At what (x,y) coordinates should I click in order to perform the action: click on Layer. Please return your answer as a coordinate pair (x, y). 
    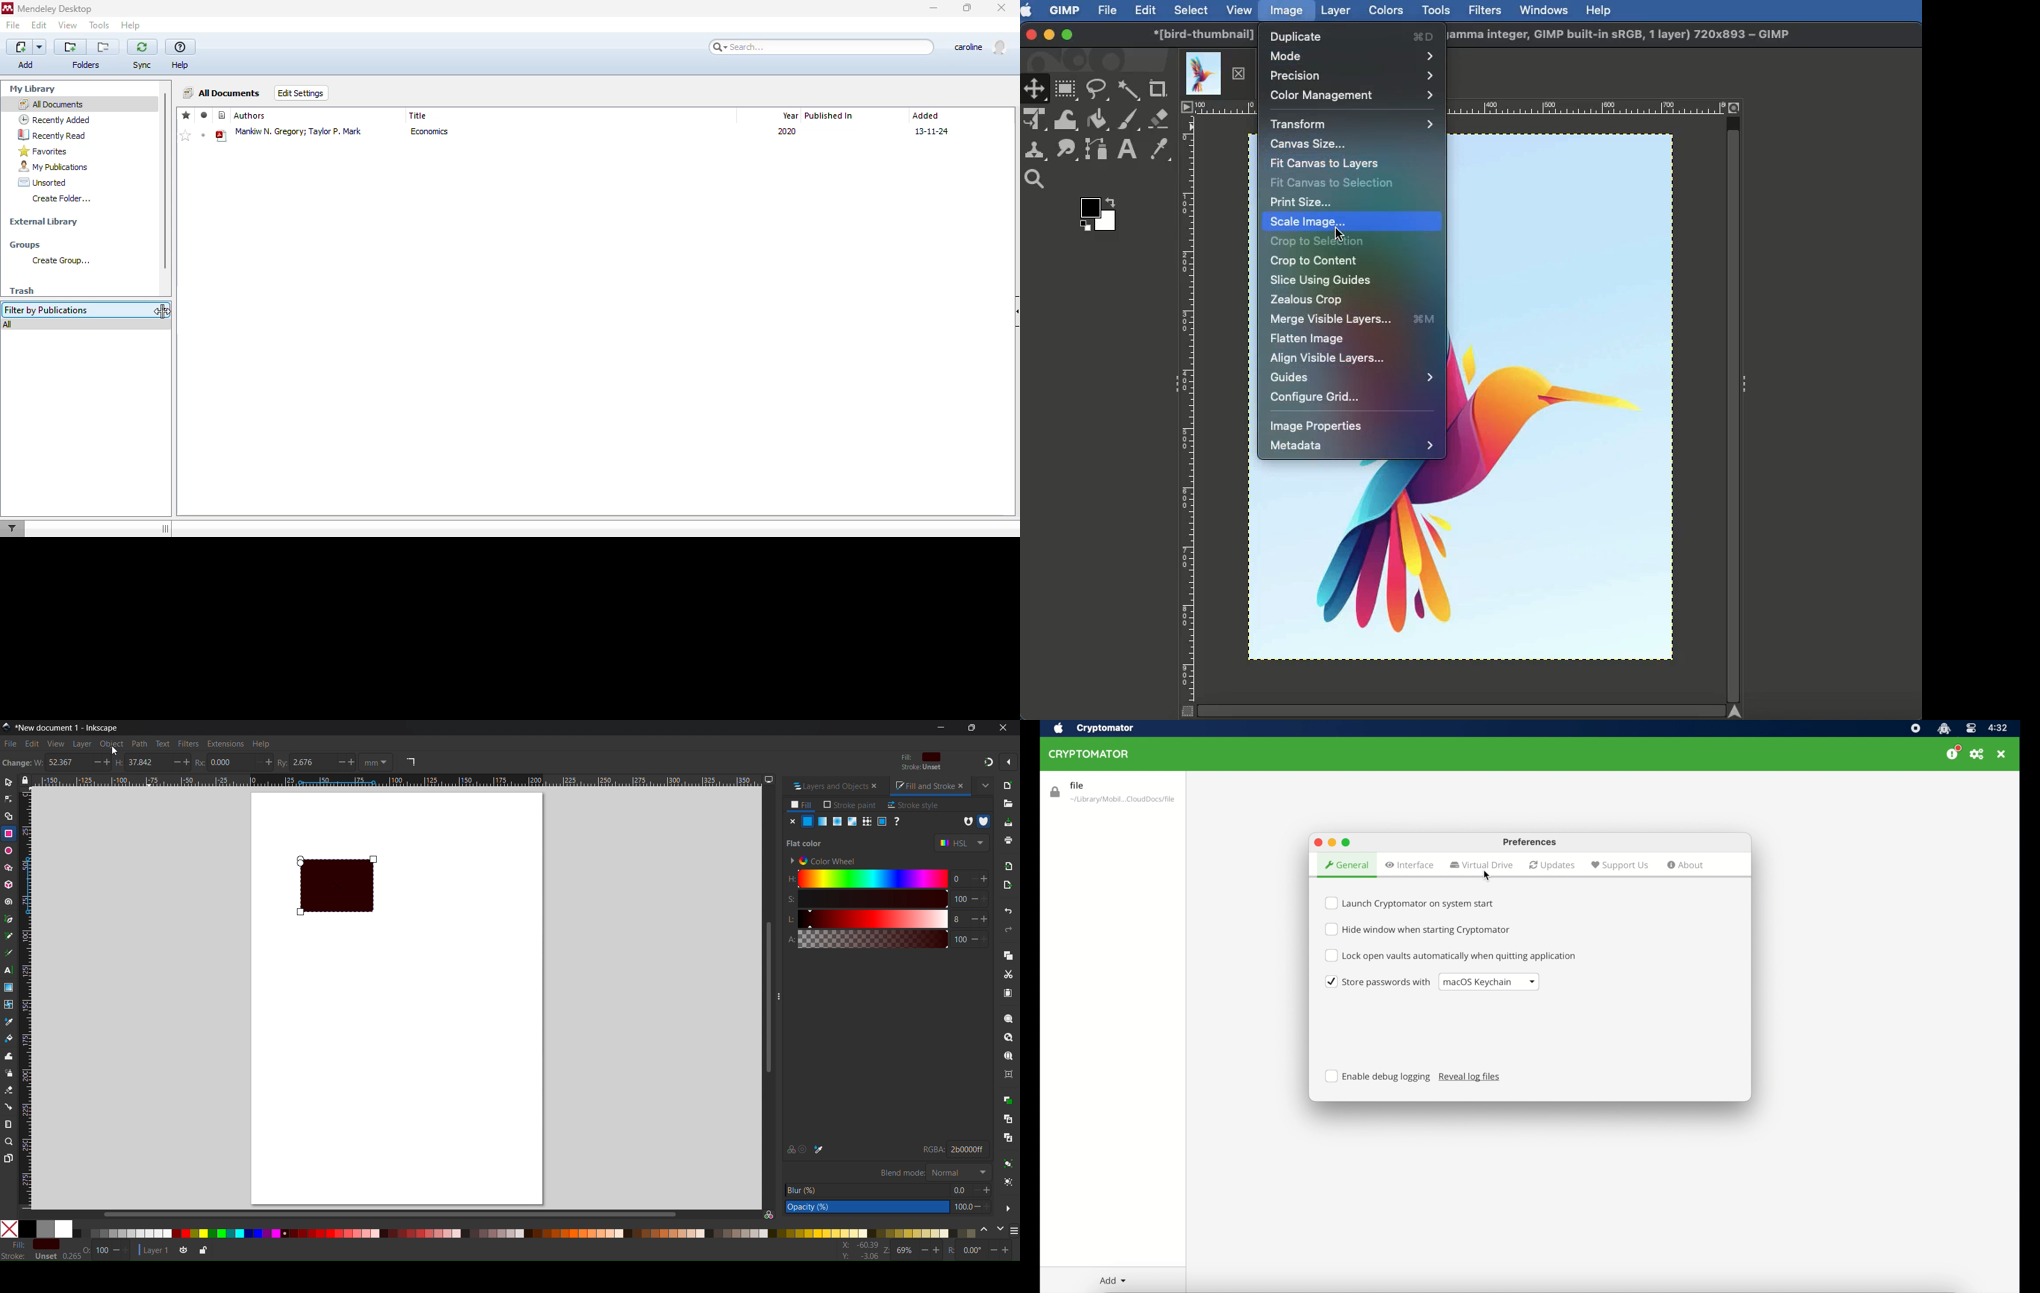
    Looking at the image, I should click on (81, 743).